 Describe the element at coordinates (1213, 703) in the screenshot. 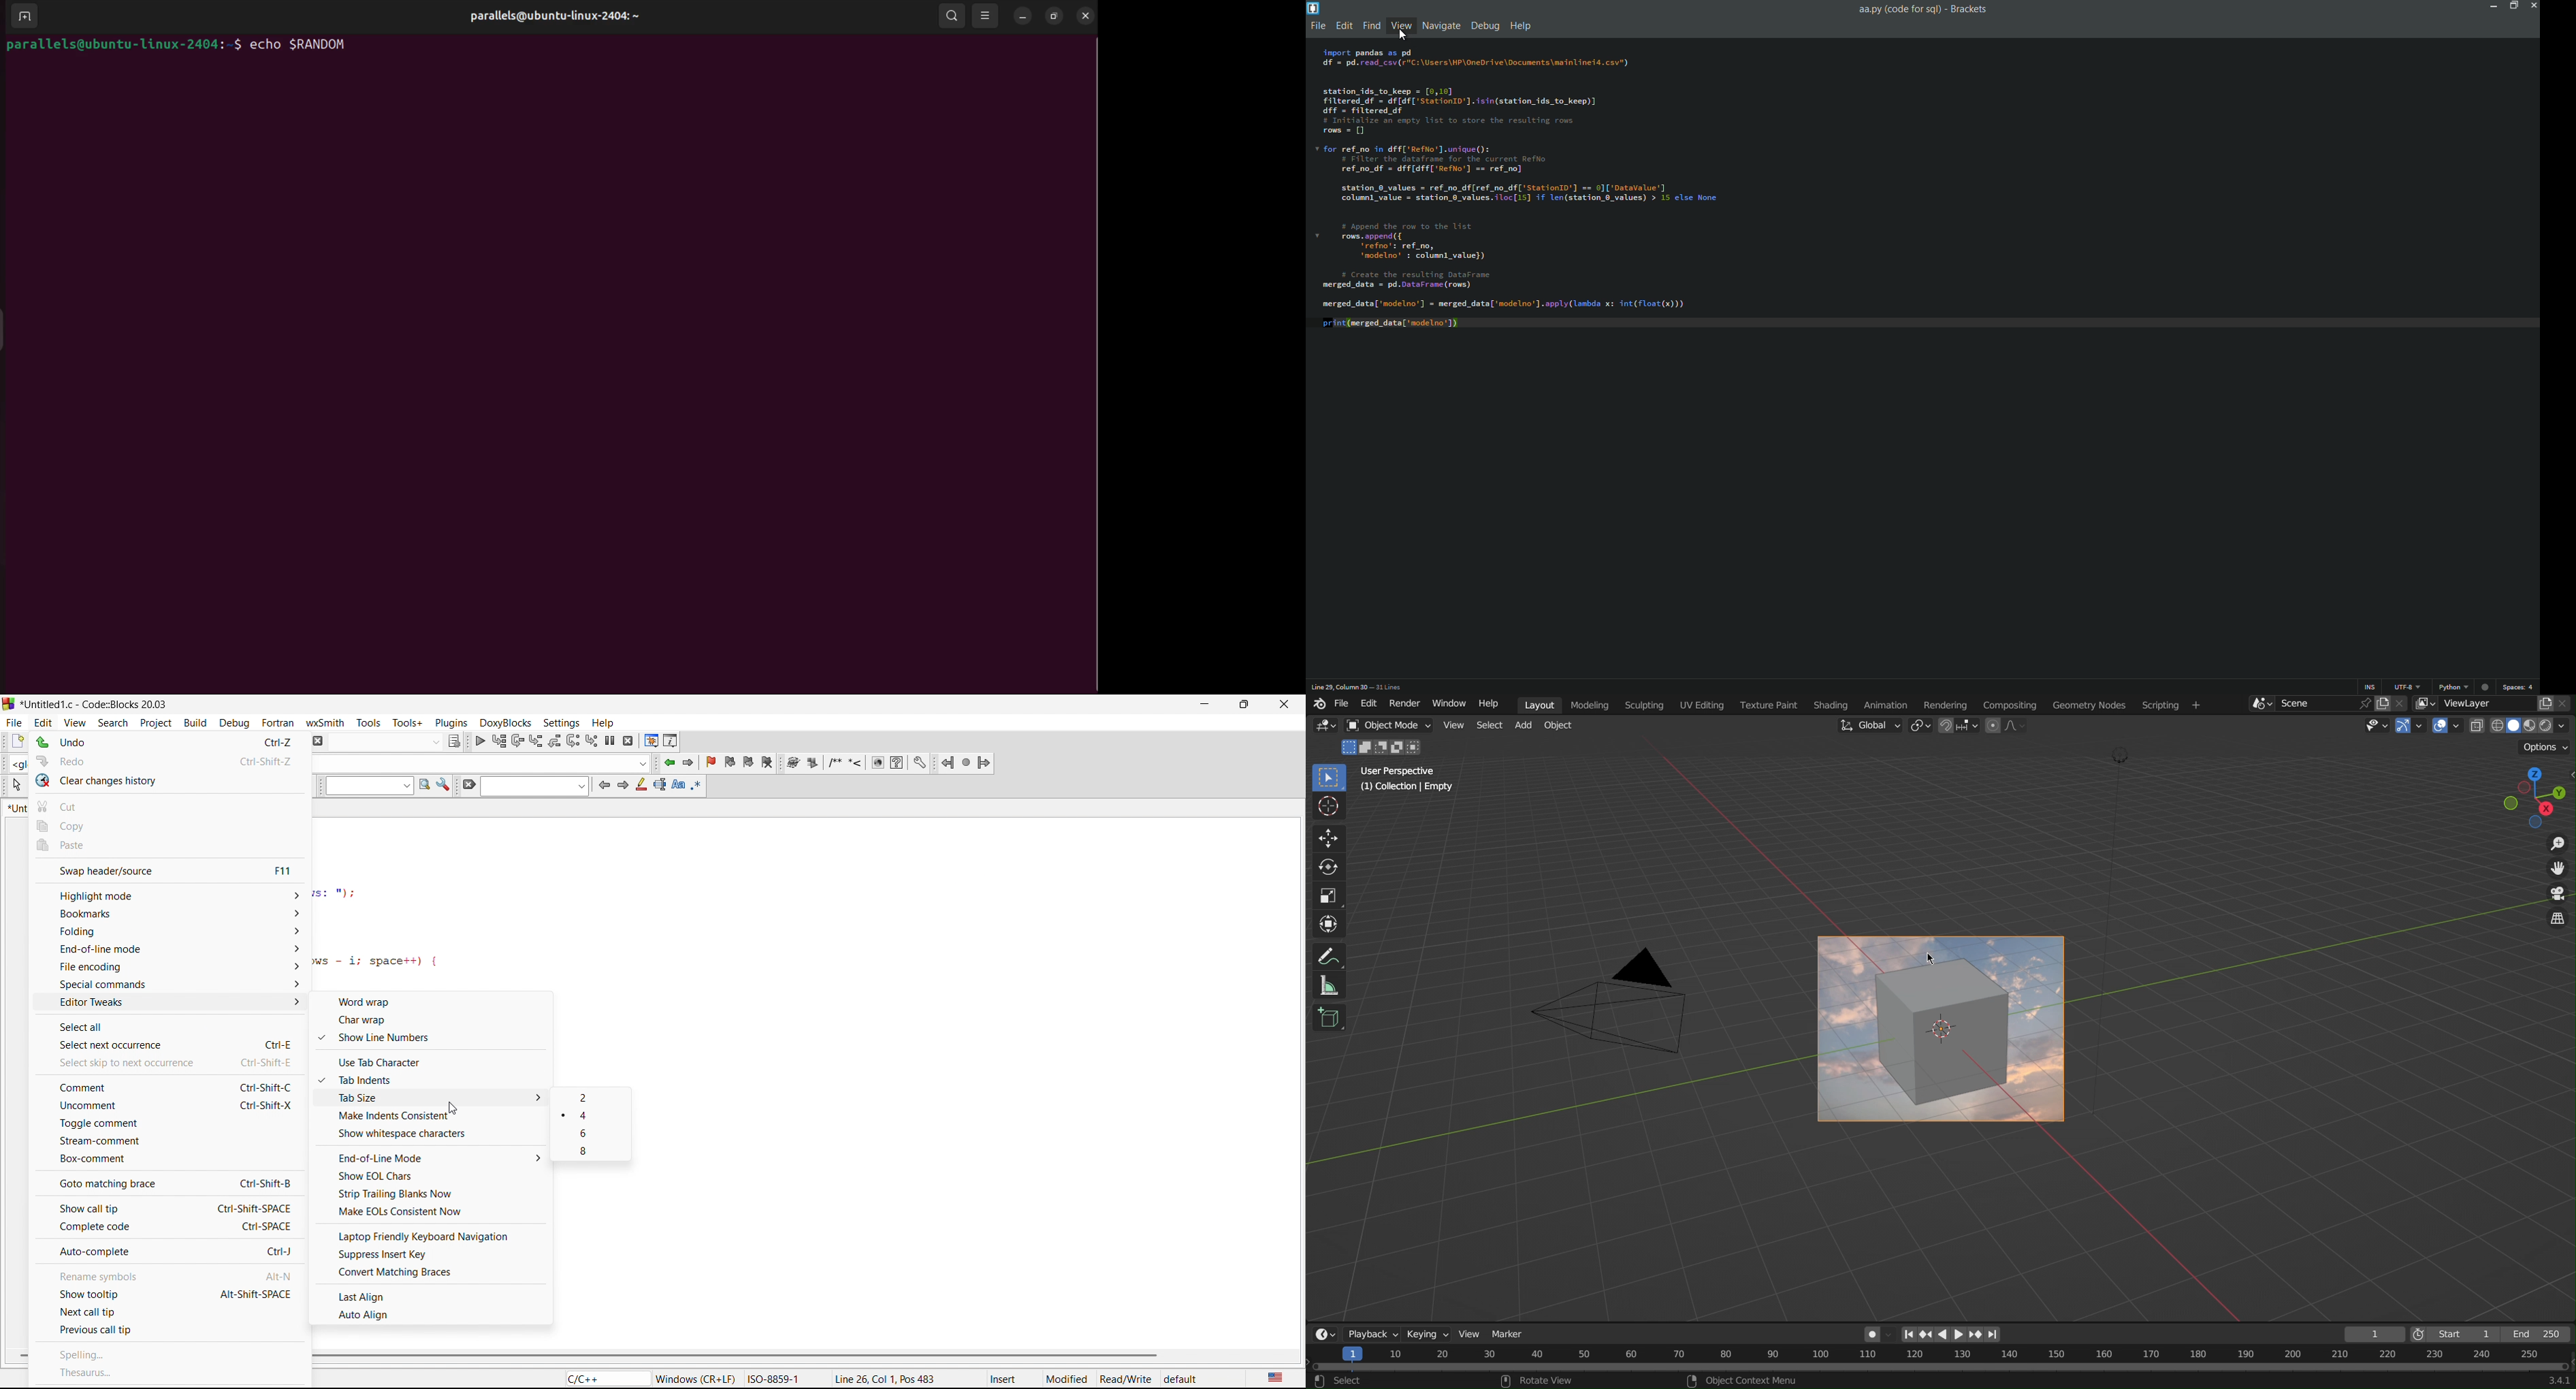

I see `minimize` at that location.